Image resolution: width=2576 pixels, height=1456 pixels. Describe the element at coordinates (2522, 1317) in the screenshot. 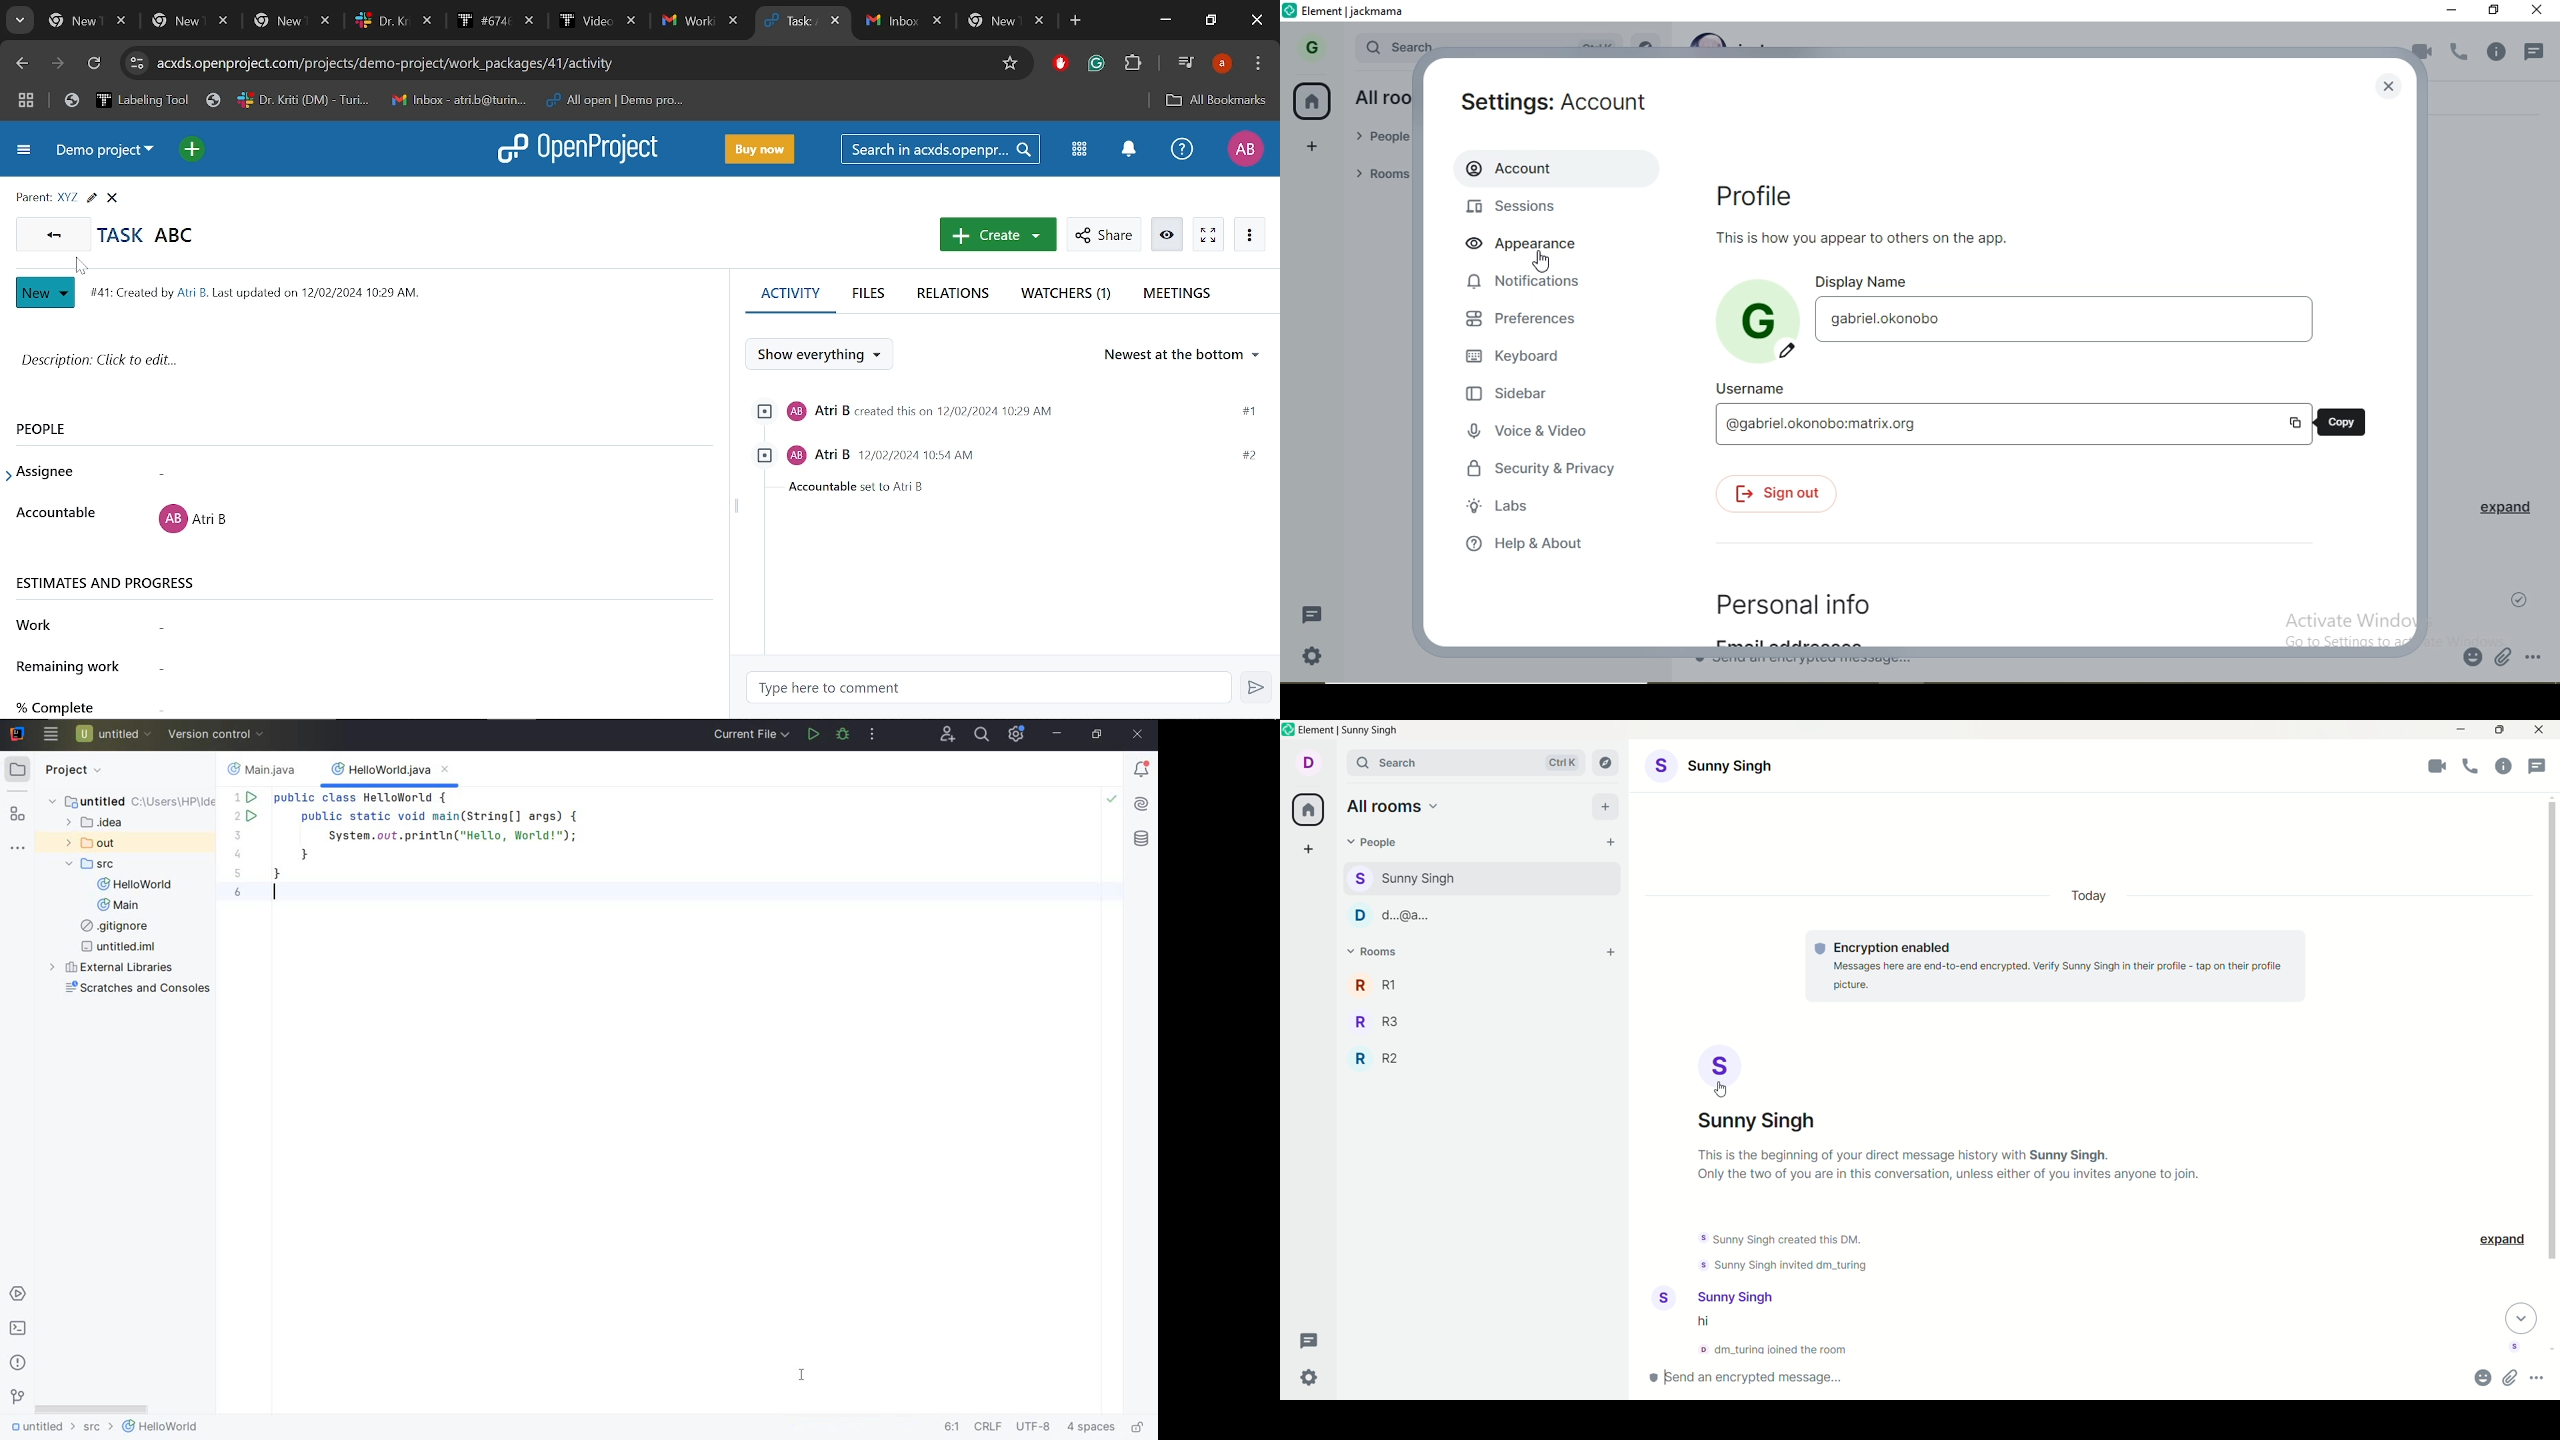

I see `Move down` at that location.